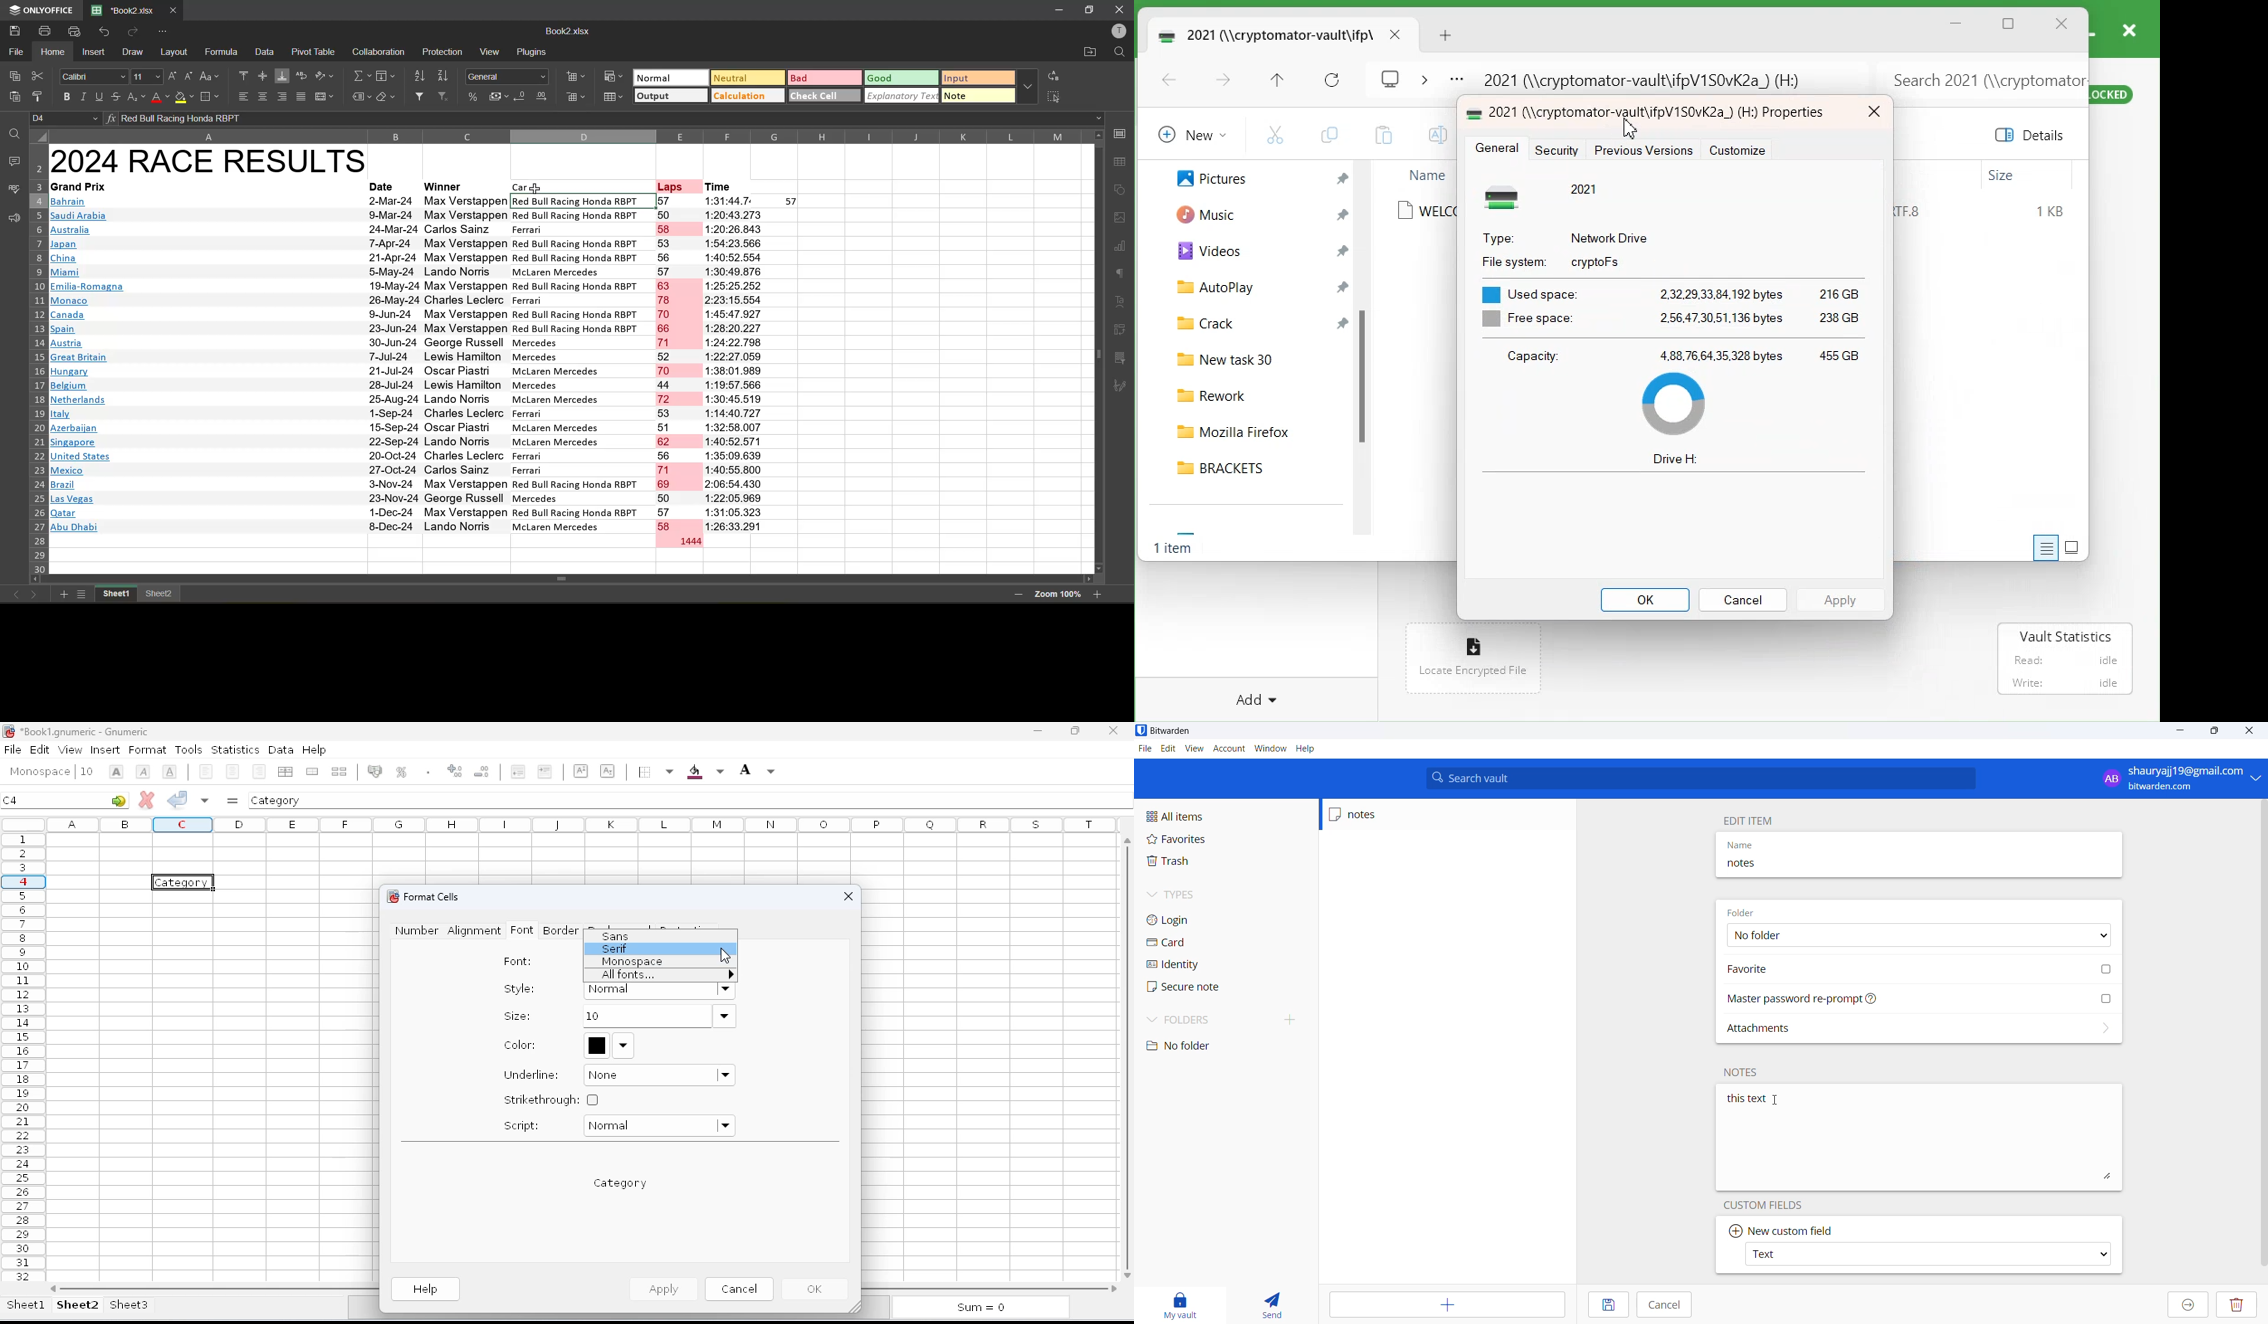 The image size is (2268, 1344). What do you see at coordinates (77, 30) in the screenshot?
I see `quick print` at bounding box center [77, 30].